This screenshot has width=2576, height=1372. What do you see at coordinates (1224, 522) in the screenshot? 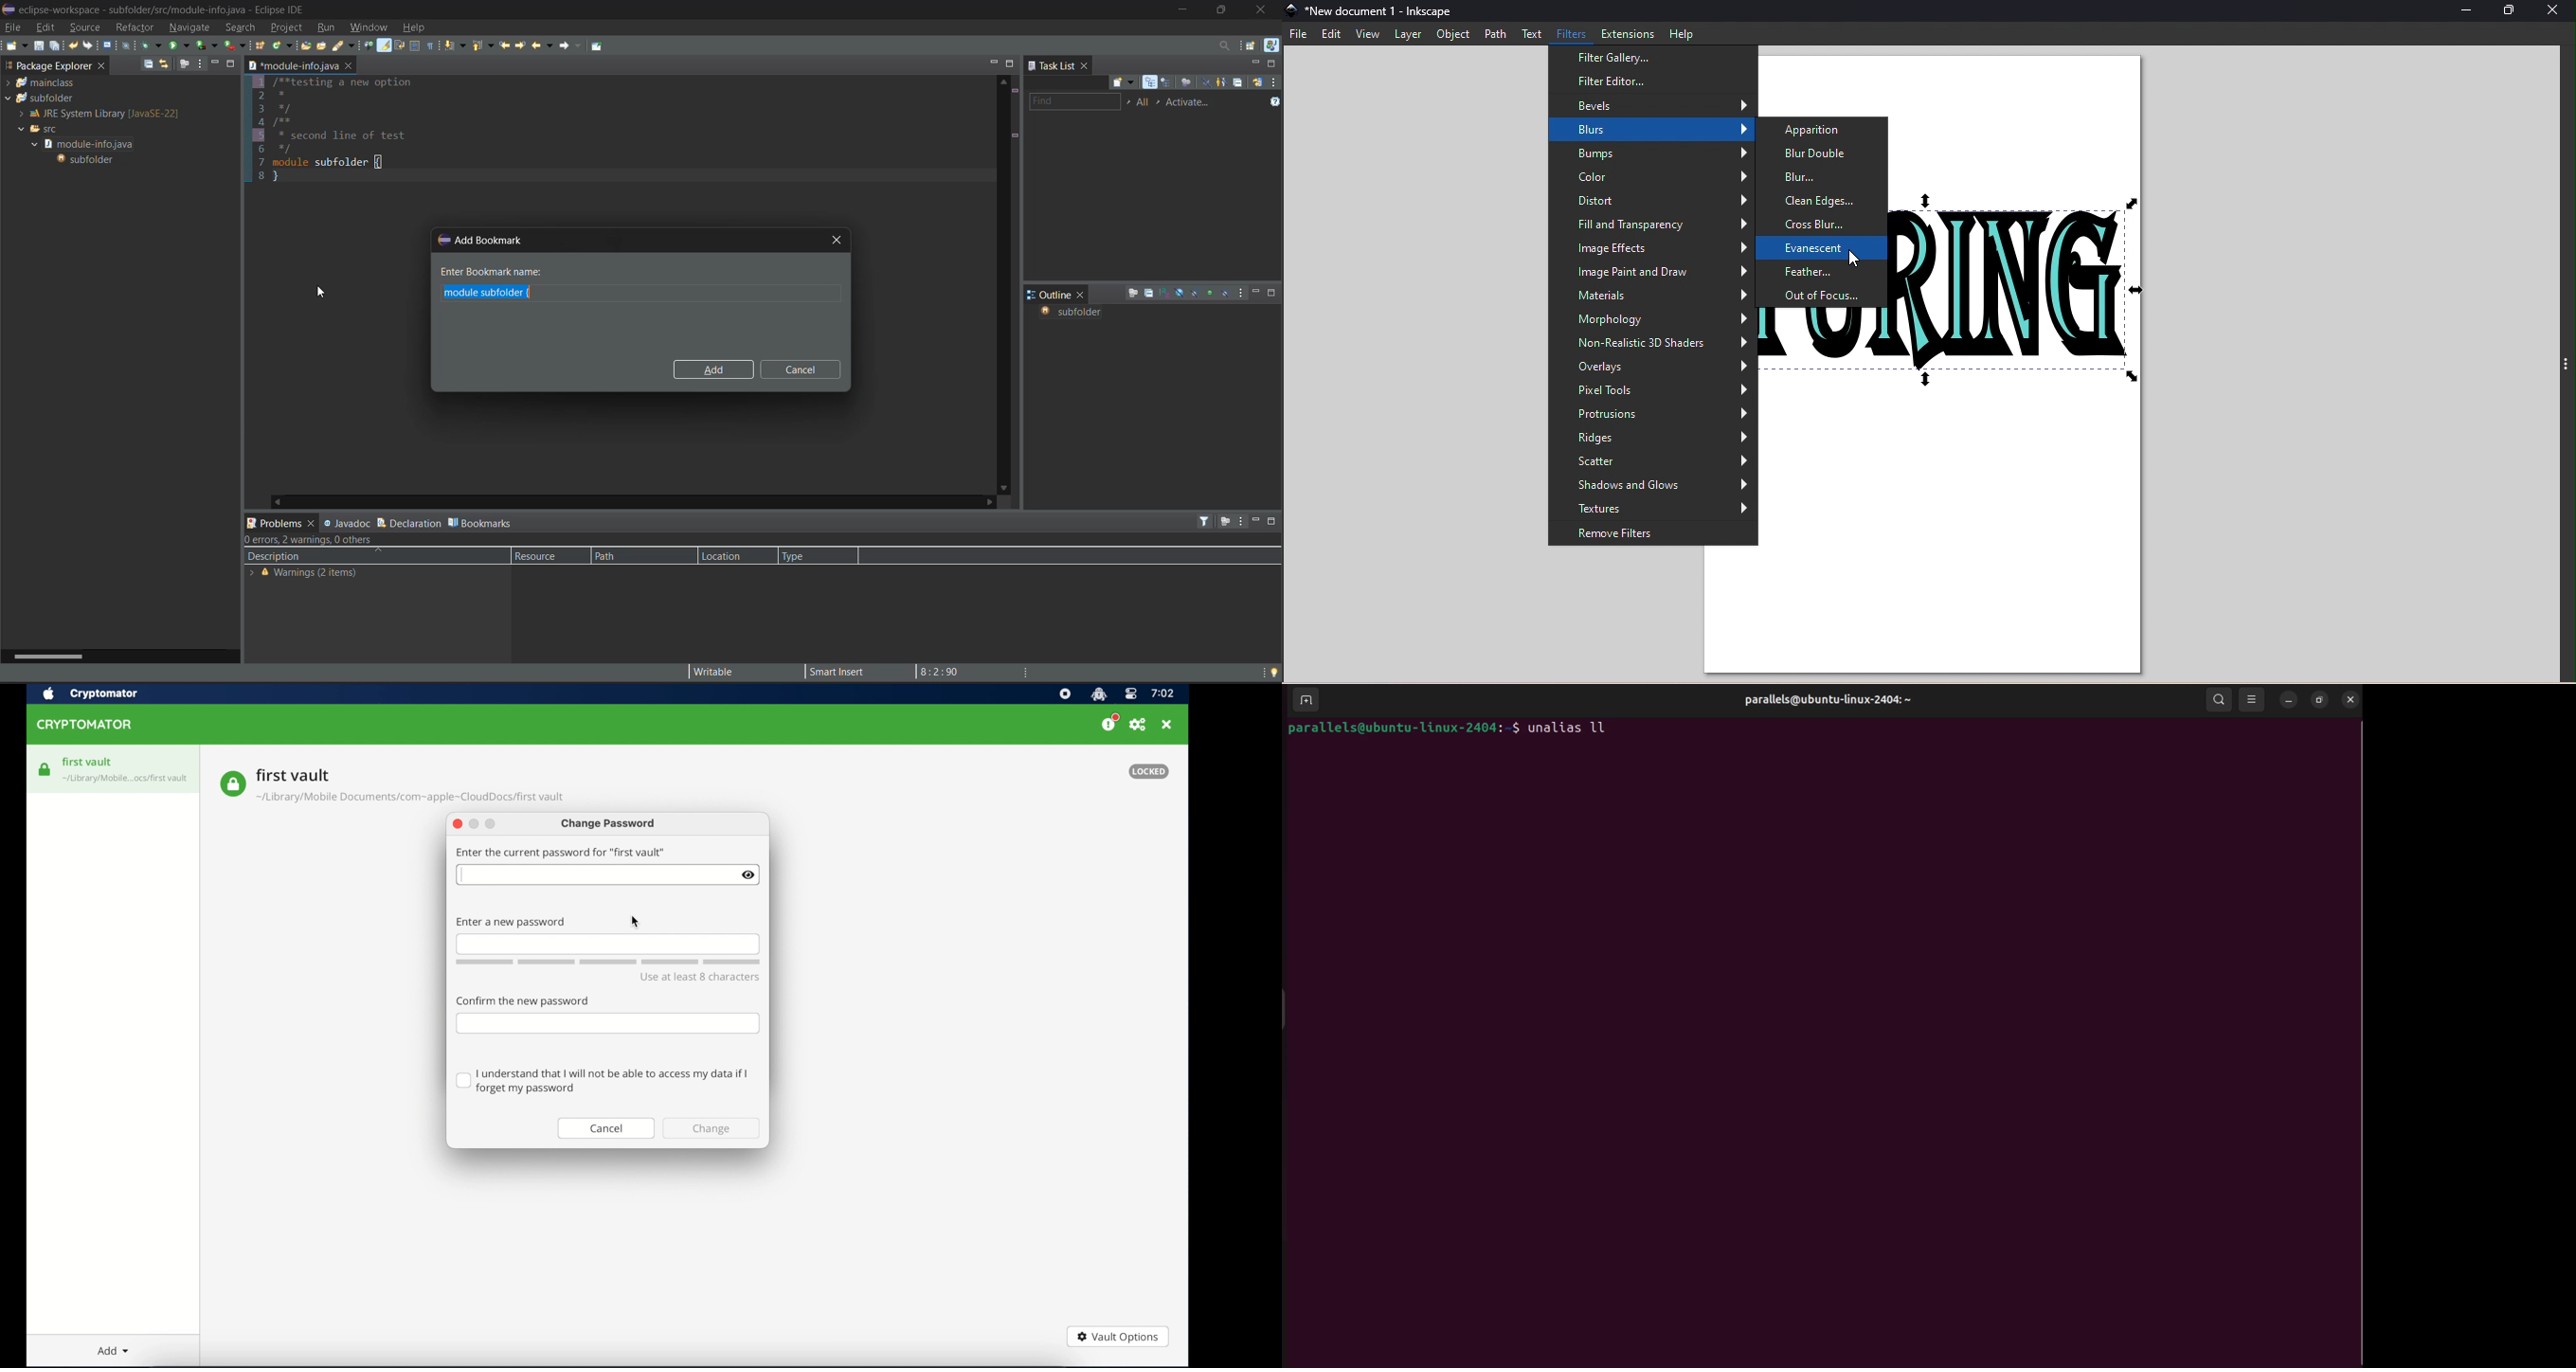
I see `focus on active task` at bounding box center [1224, 522].